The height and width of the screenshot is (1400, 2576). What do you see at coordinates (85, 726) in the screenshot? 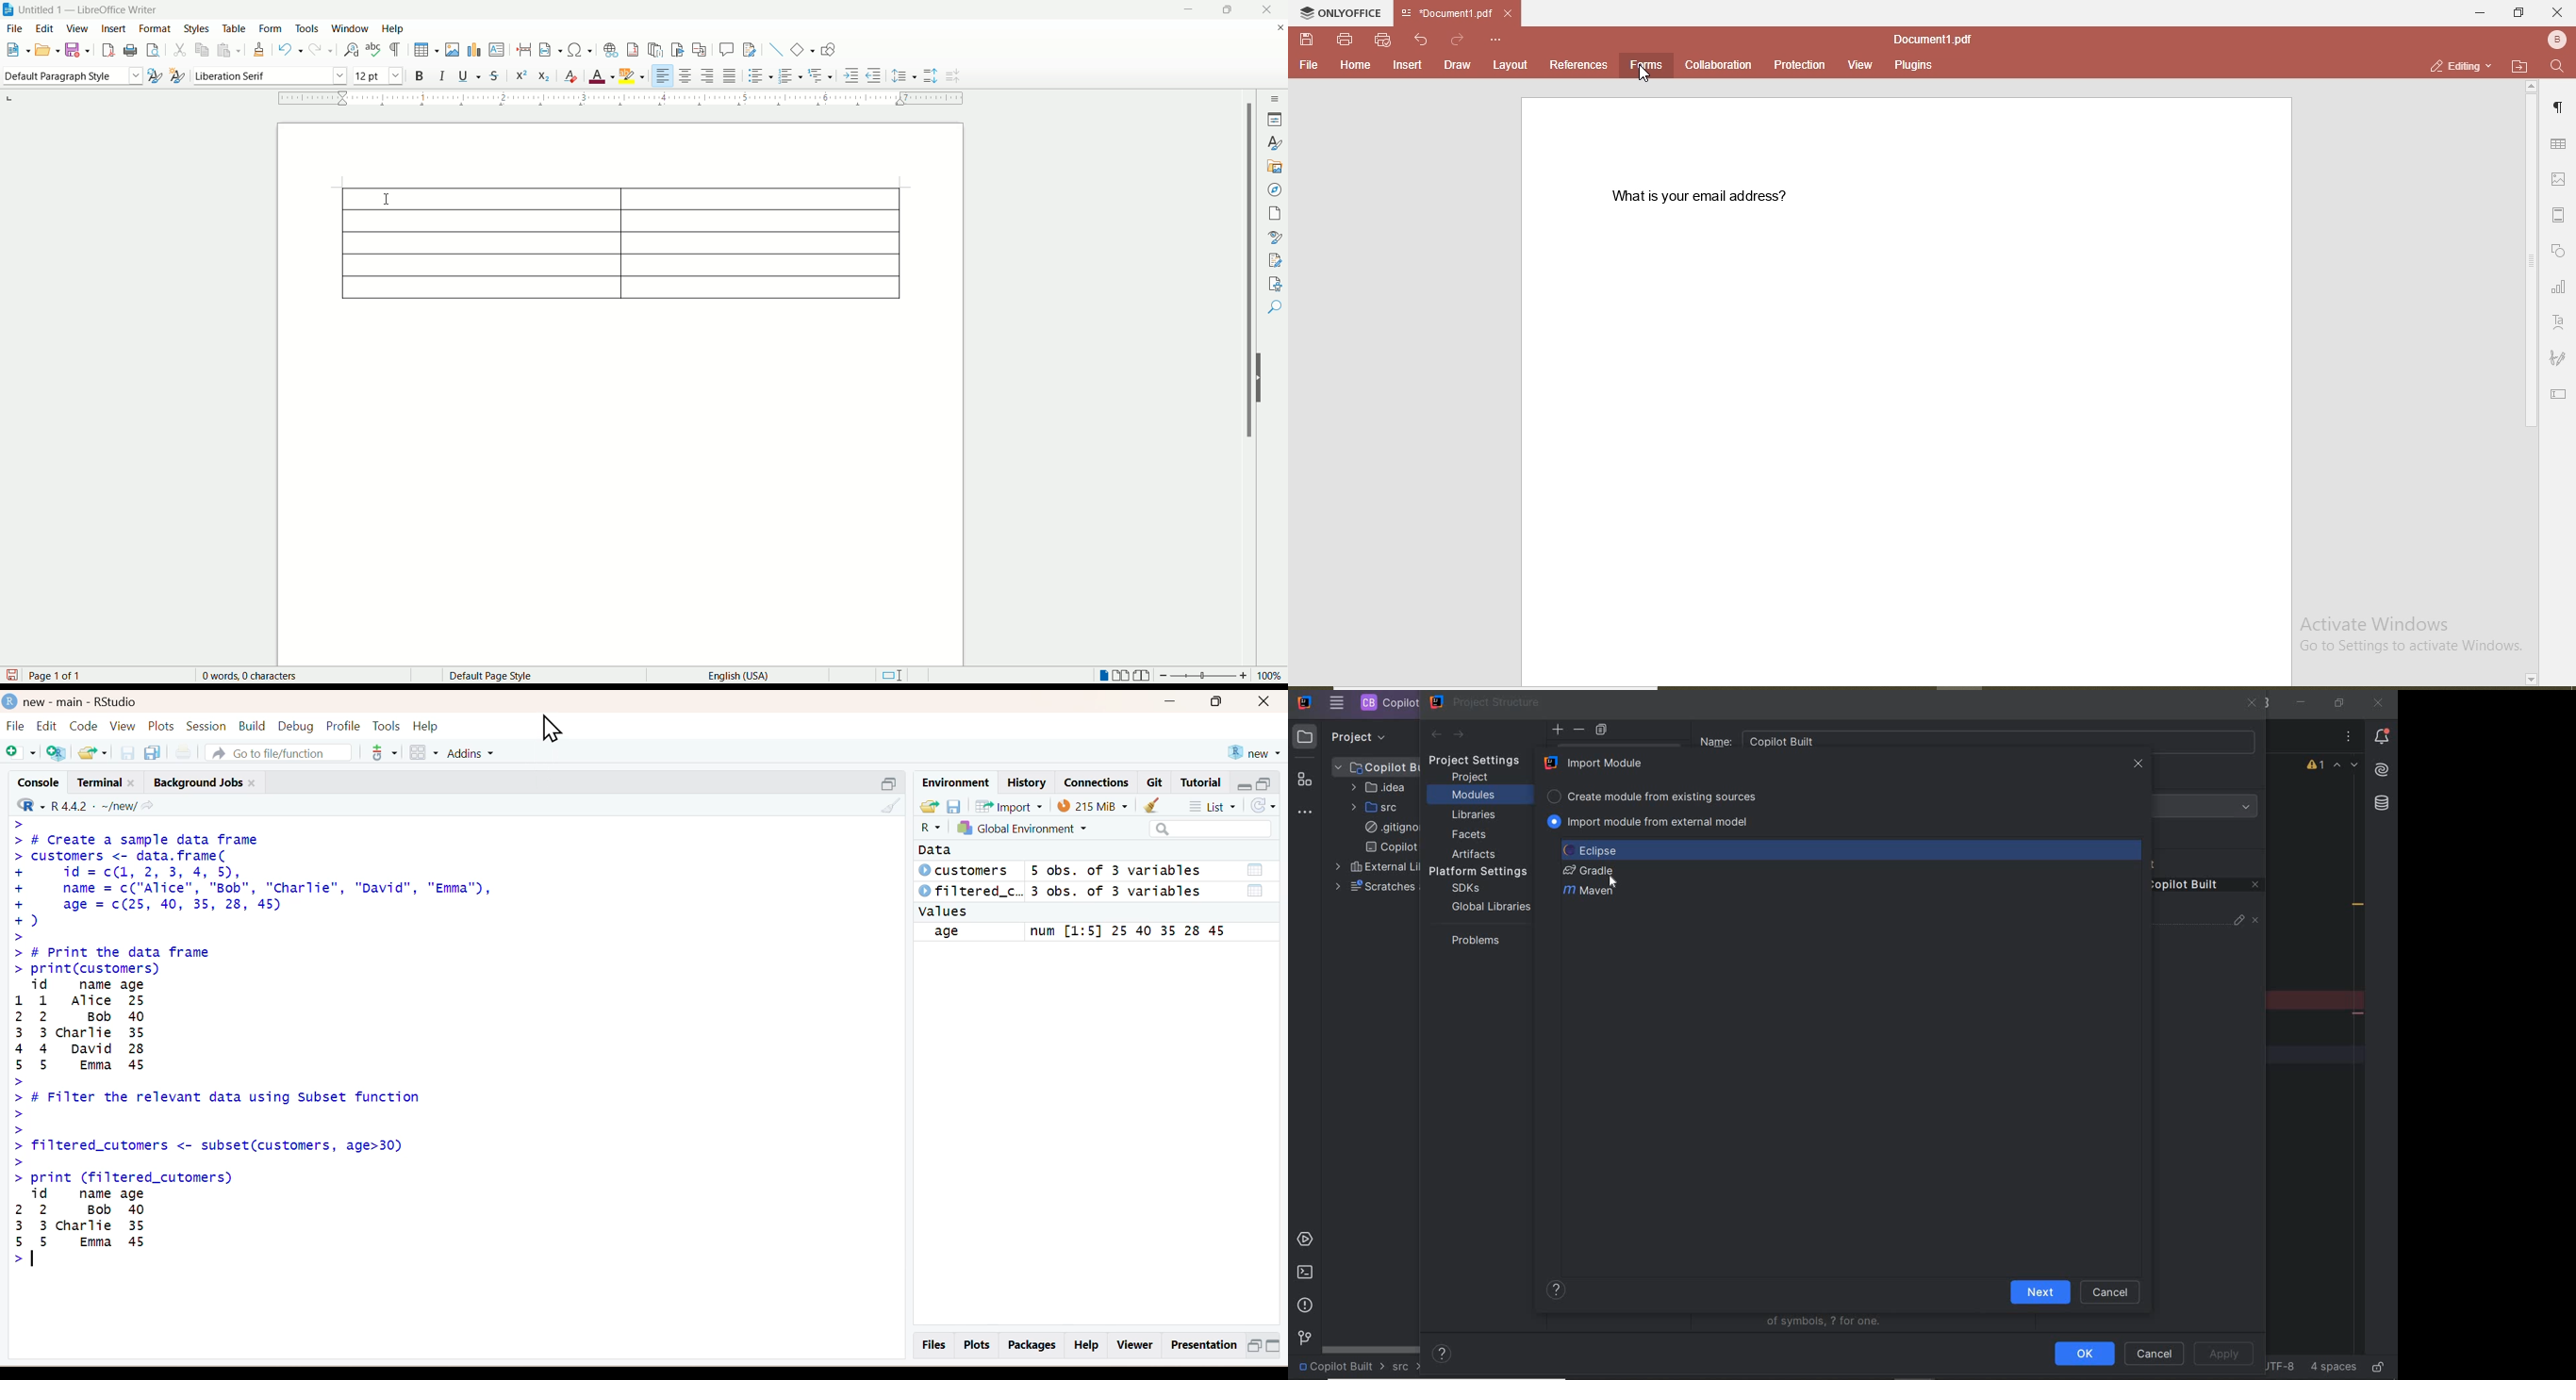
I see `Code` at bounding box center [85, 726].